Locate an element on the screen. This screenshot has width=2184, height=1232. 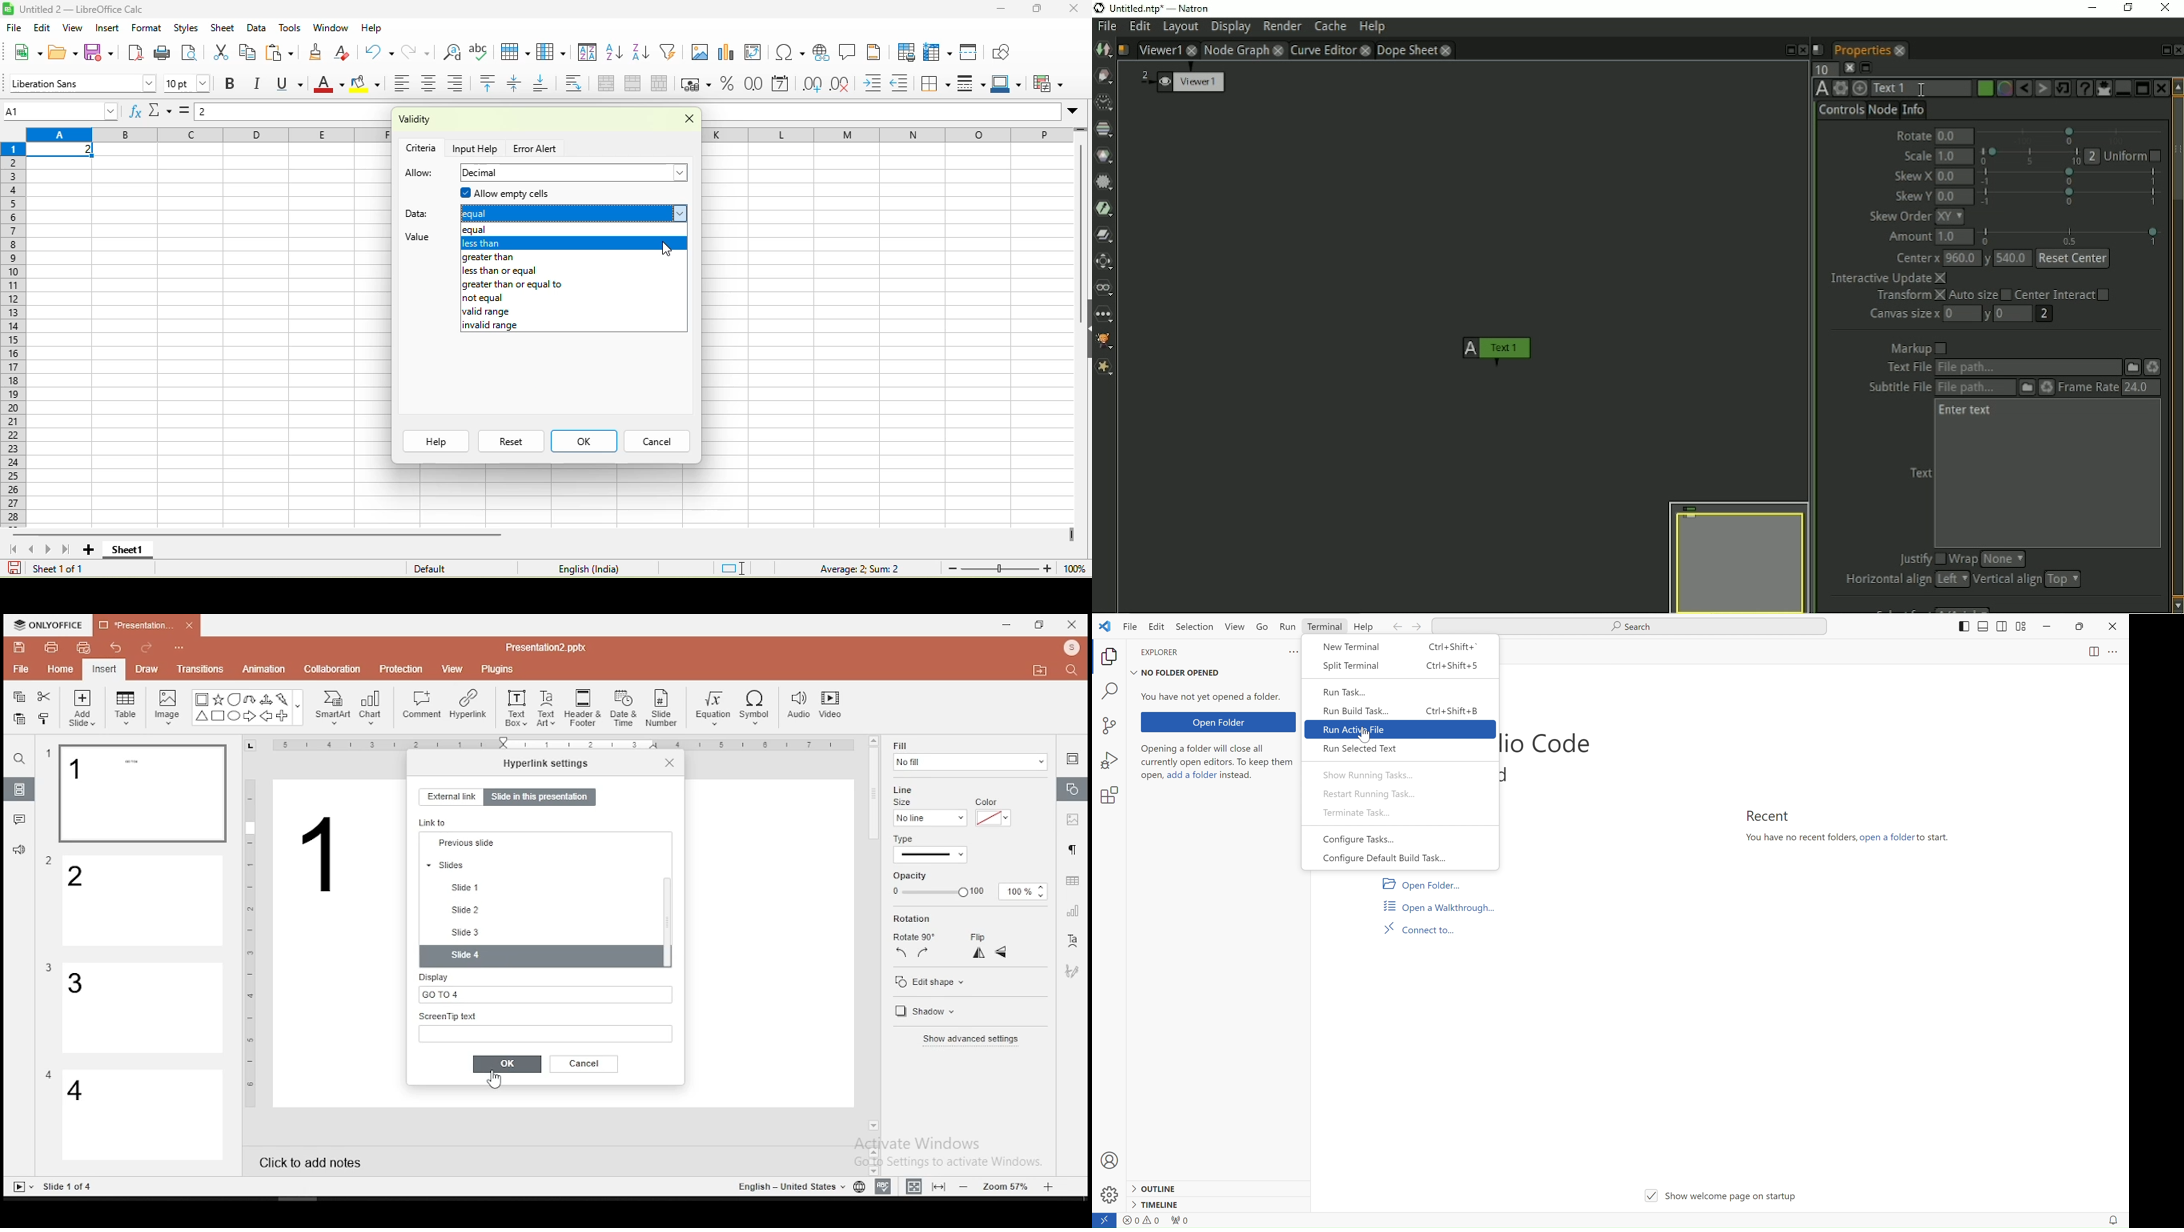
Edit is located at coordinates (1157, 627).